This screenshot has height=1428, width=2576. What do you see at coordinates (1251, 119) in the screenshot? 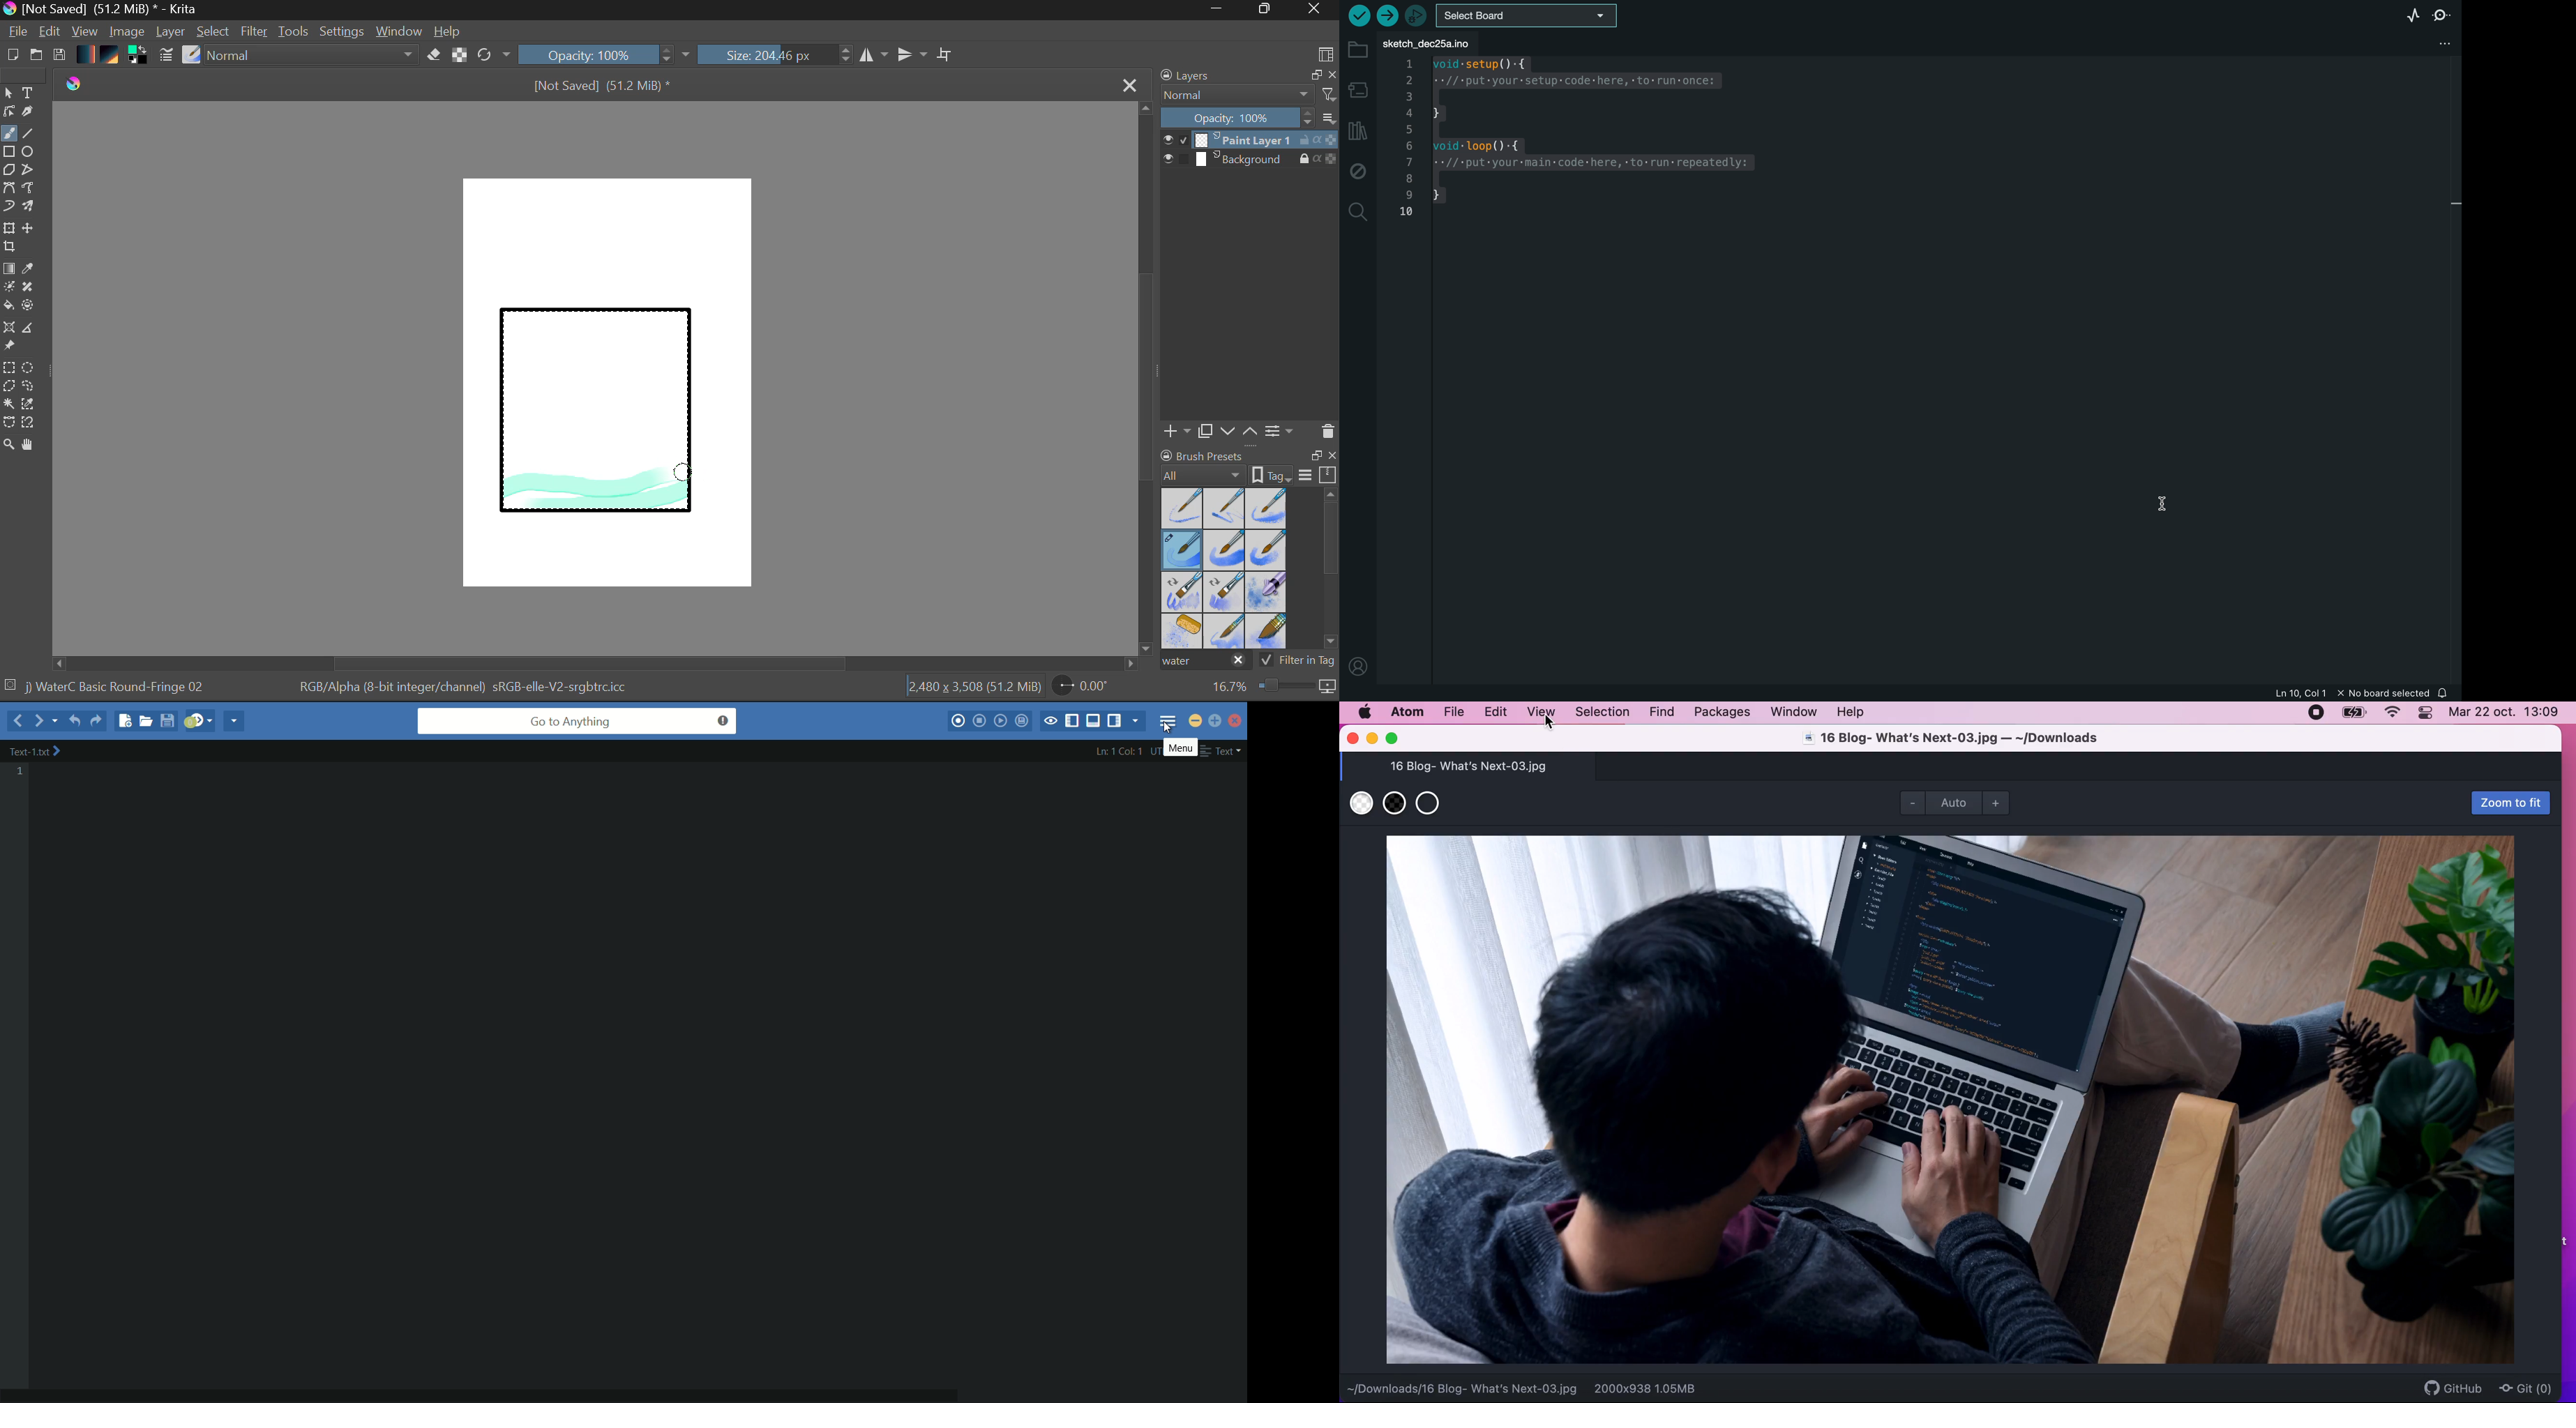
I see `Layer Opacity` at bounding box center [1251, 119].